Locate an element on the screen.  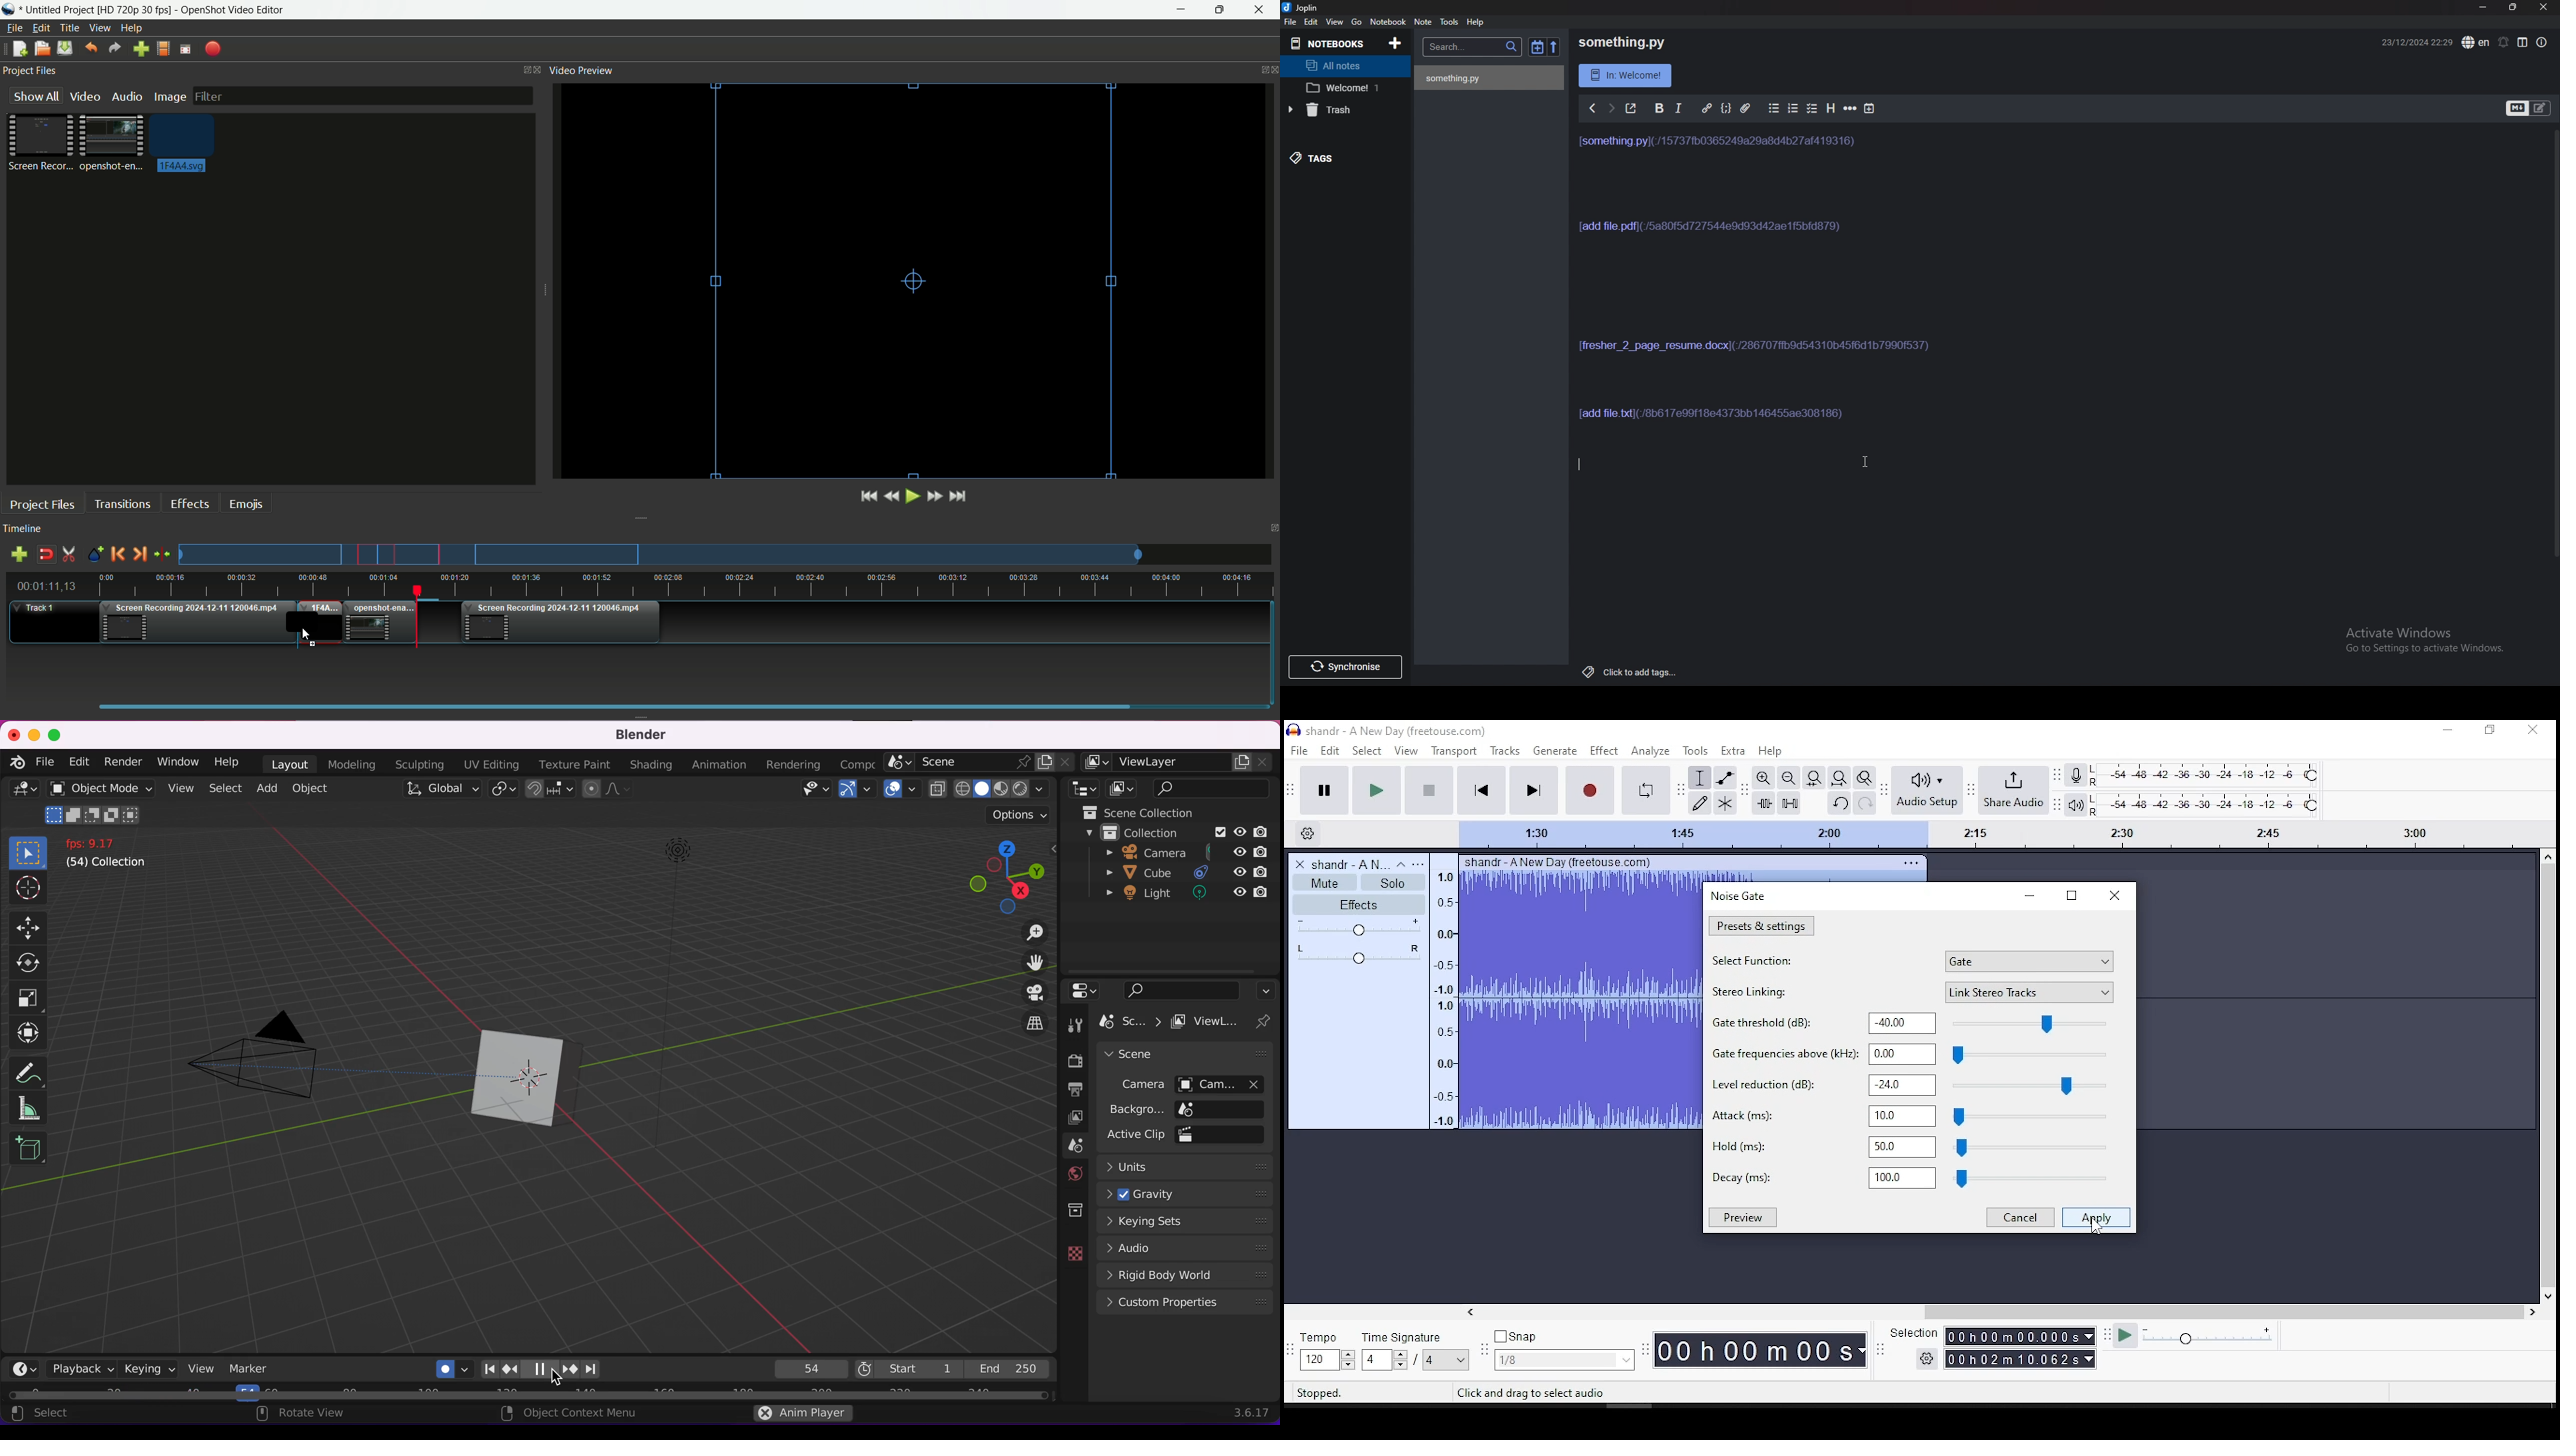
Disable snap is located at coordinates (47, 555).